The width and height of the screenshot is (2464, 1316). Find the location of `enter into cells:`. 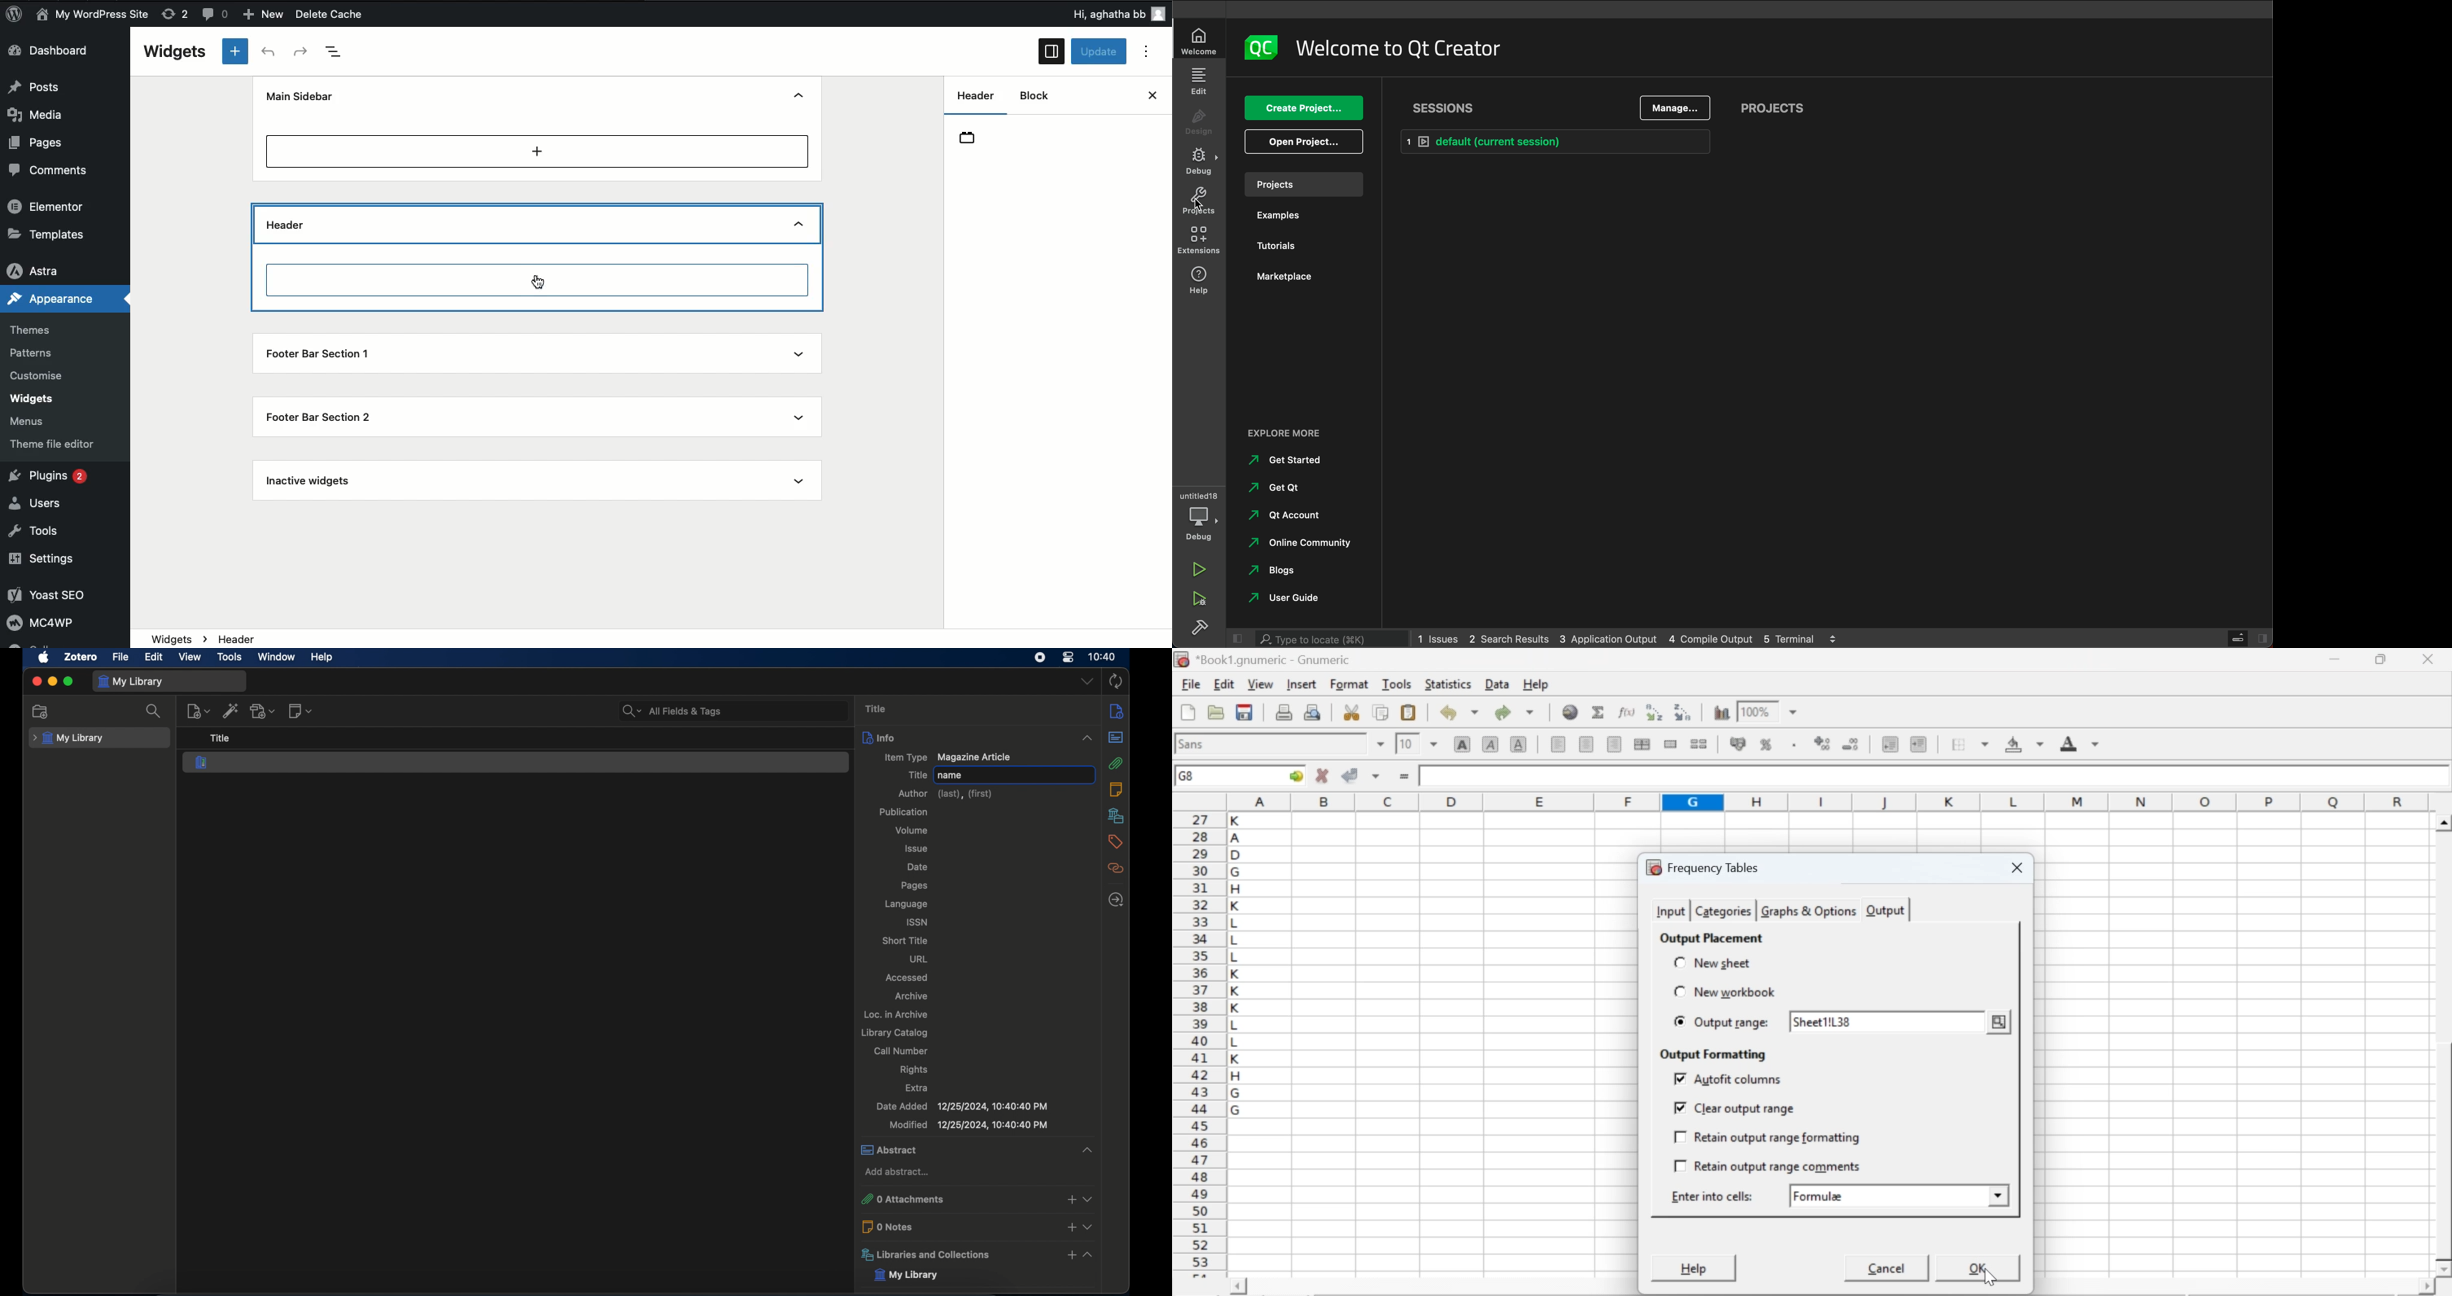

enter into cells: is located at coordinates (1714, 1196).